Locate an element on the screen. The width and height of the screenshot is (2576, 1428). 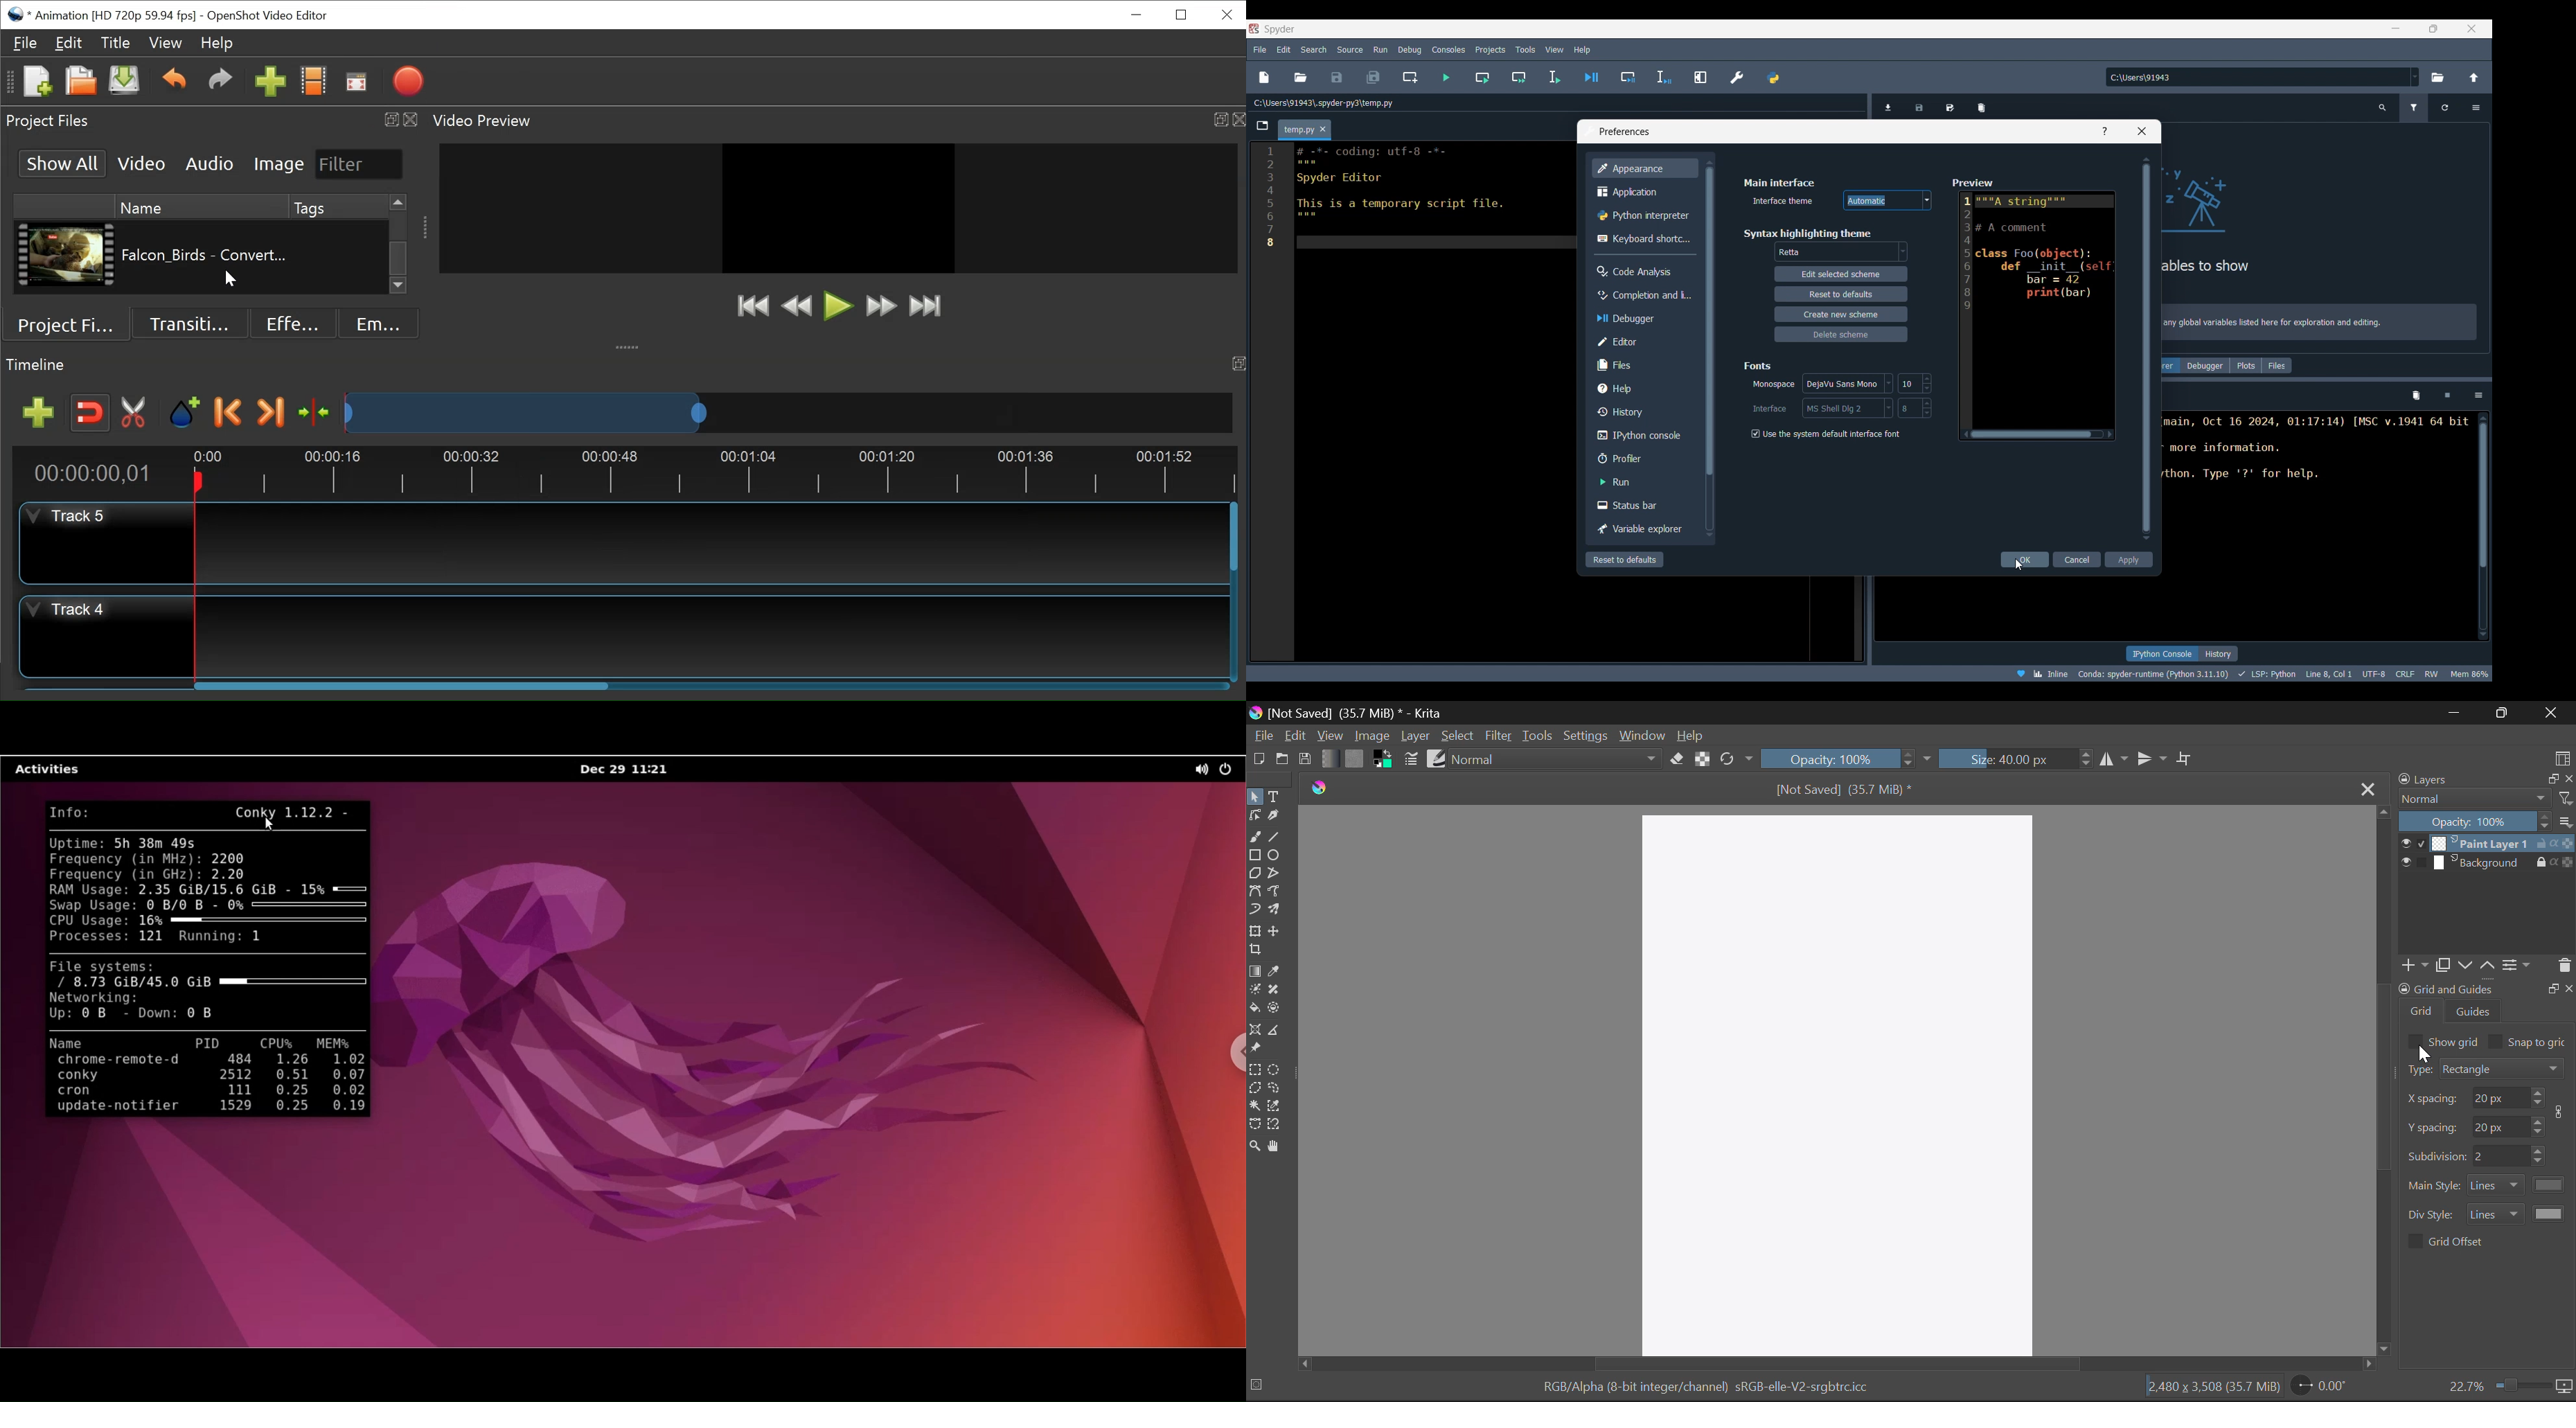
Open is located at coordinates (1282, 761).